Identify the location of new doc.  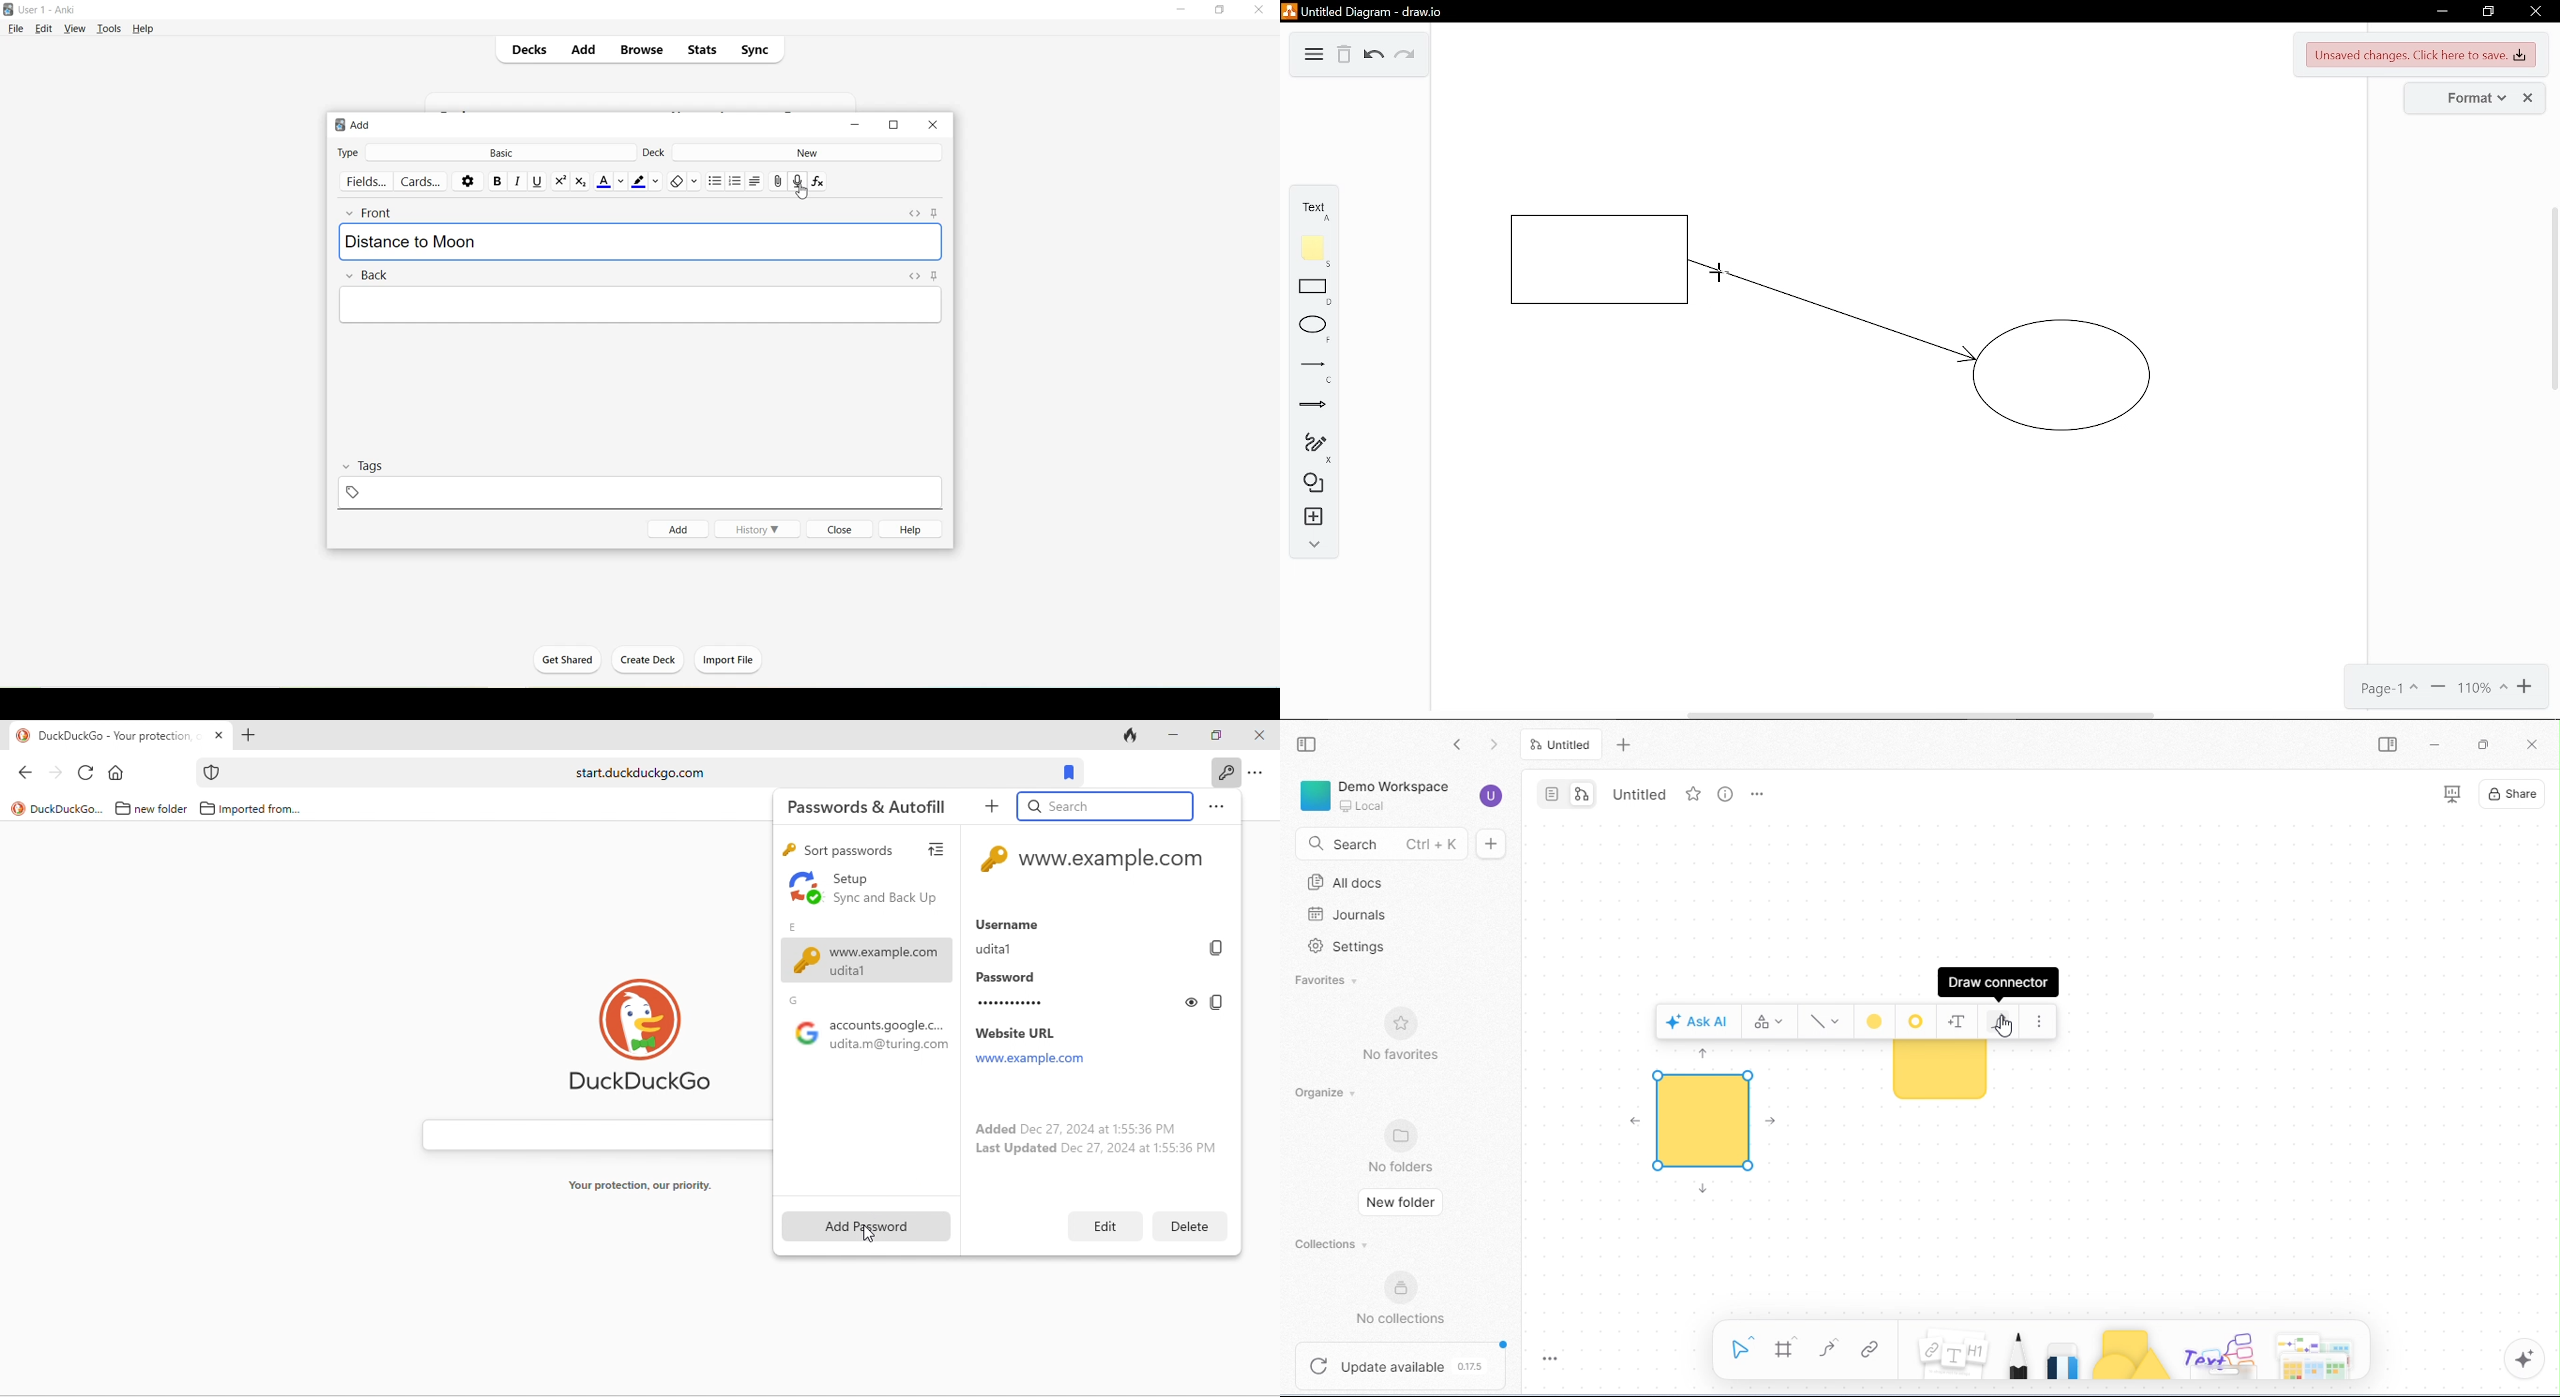
(1491, 844).